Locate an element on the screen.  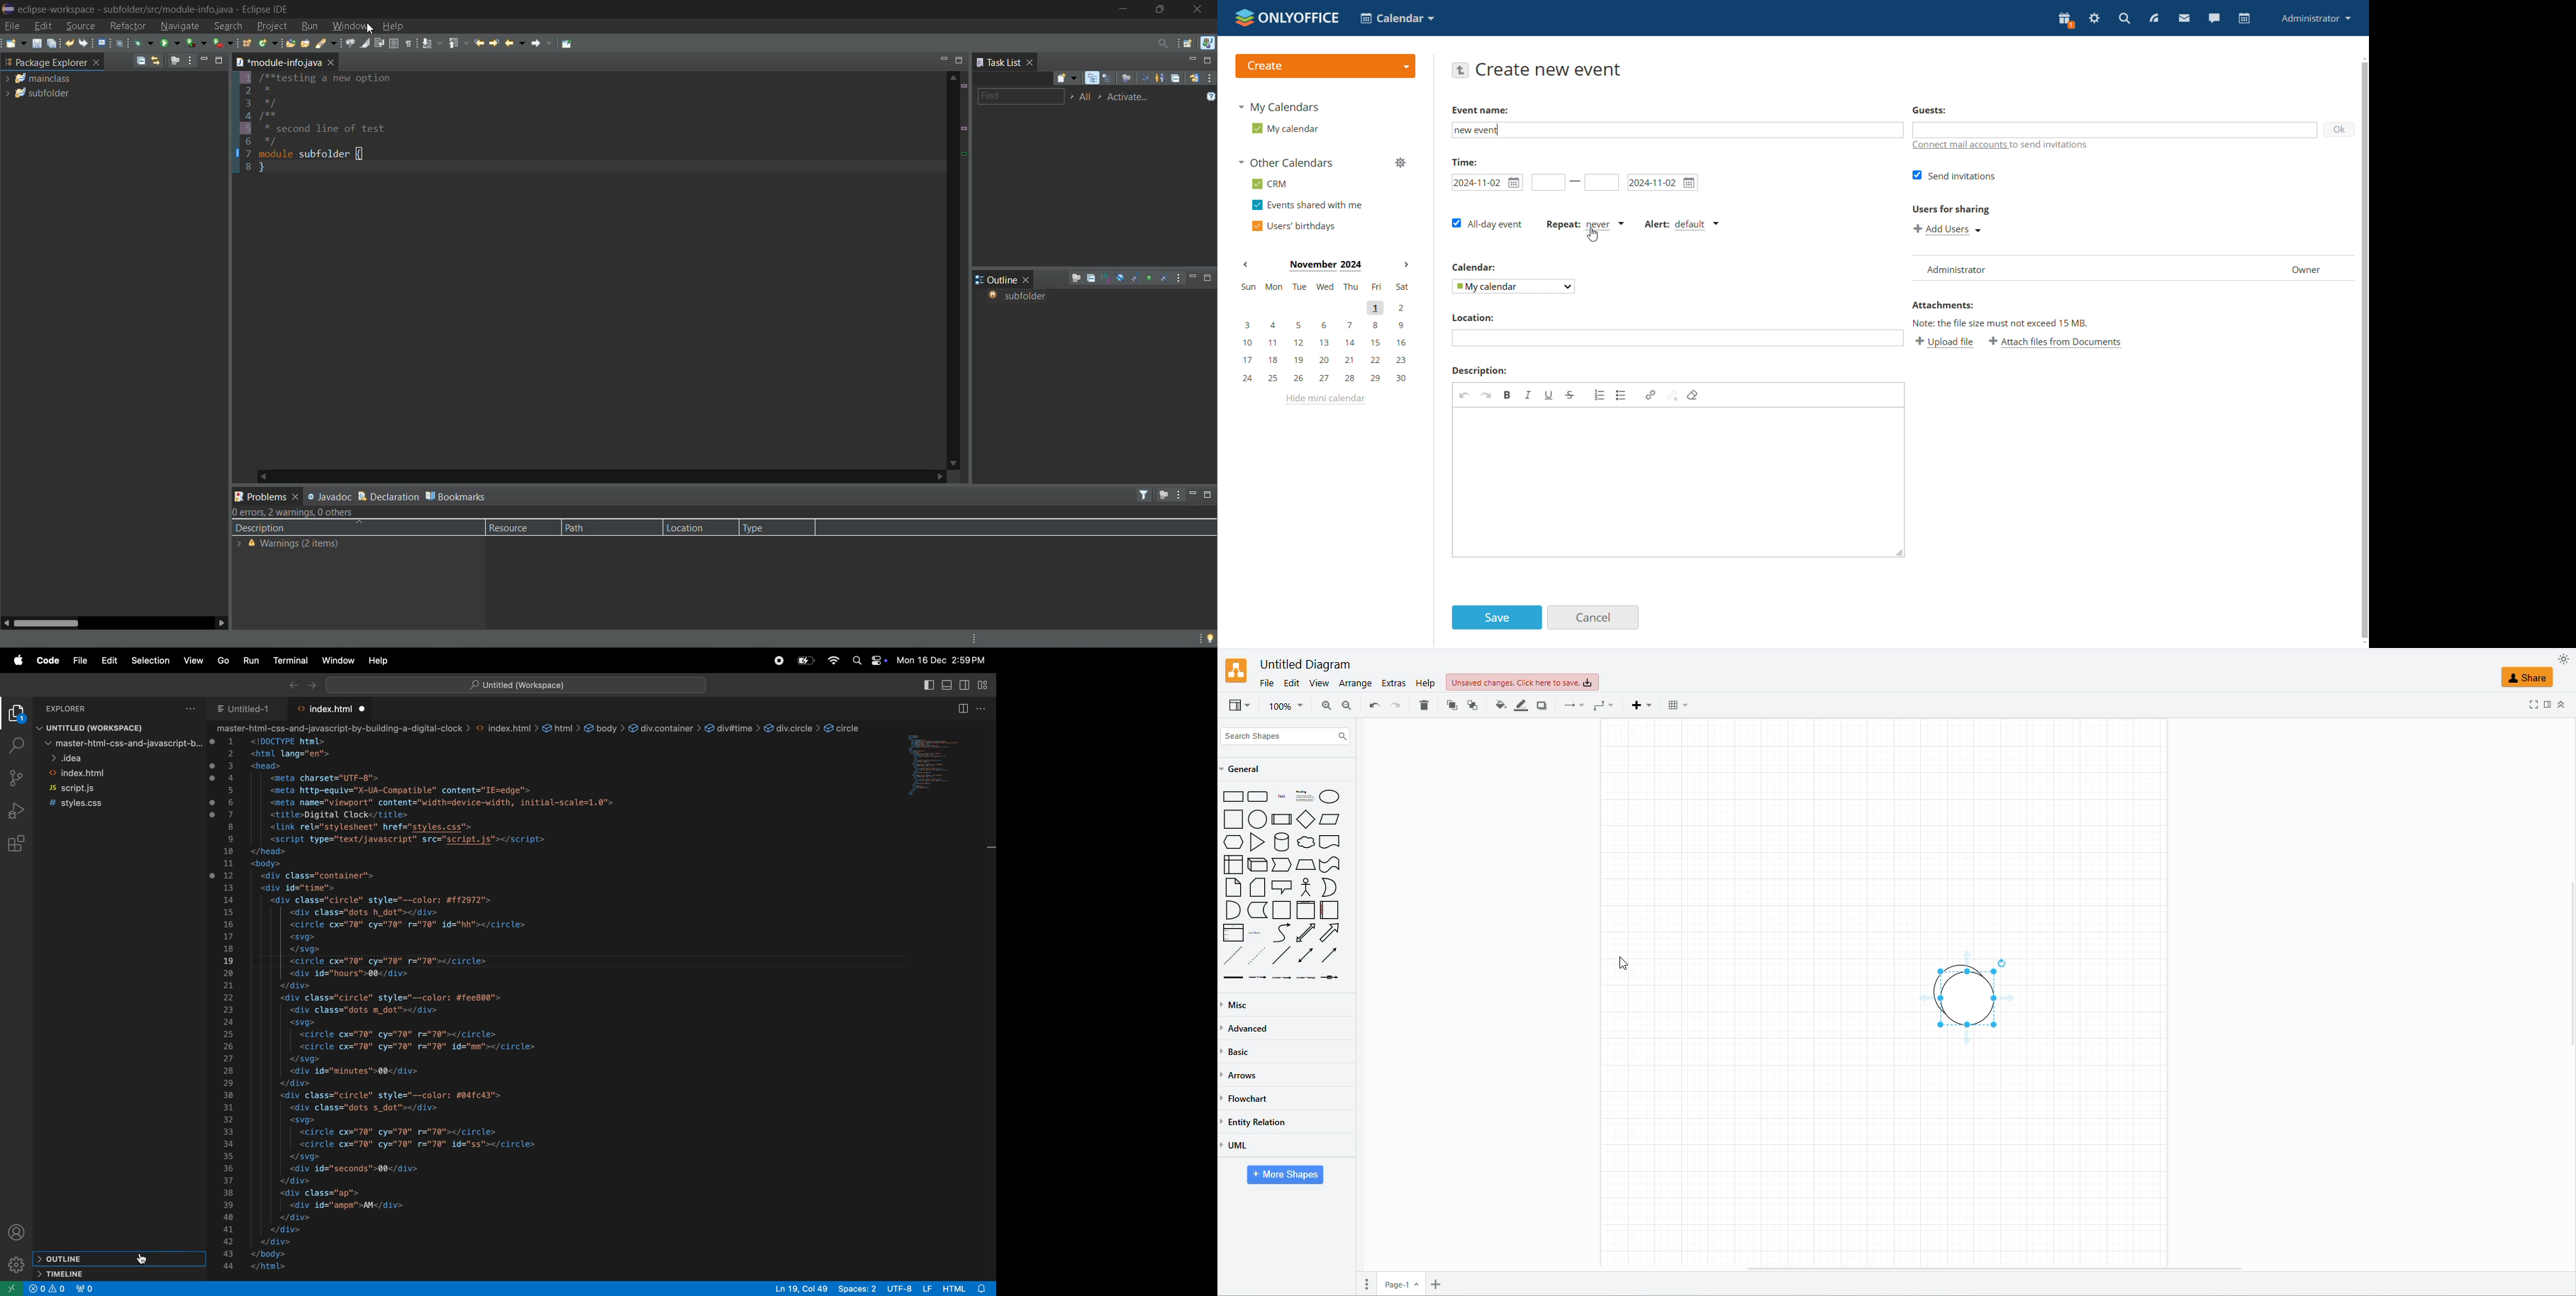
PROCESS is located at coordinates (1282, 820).